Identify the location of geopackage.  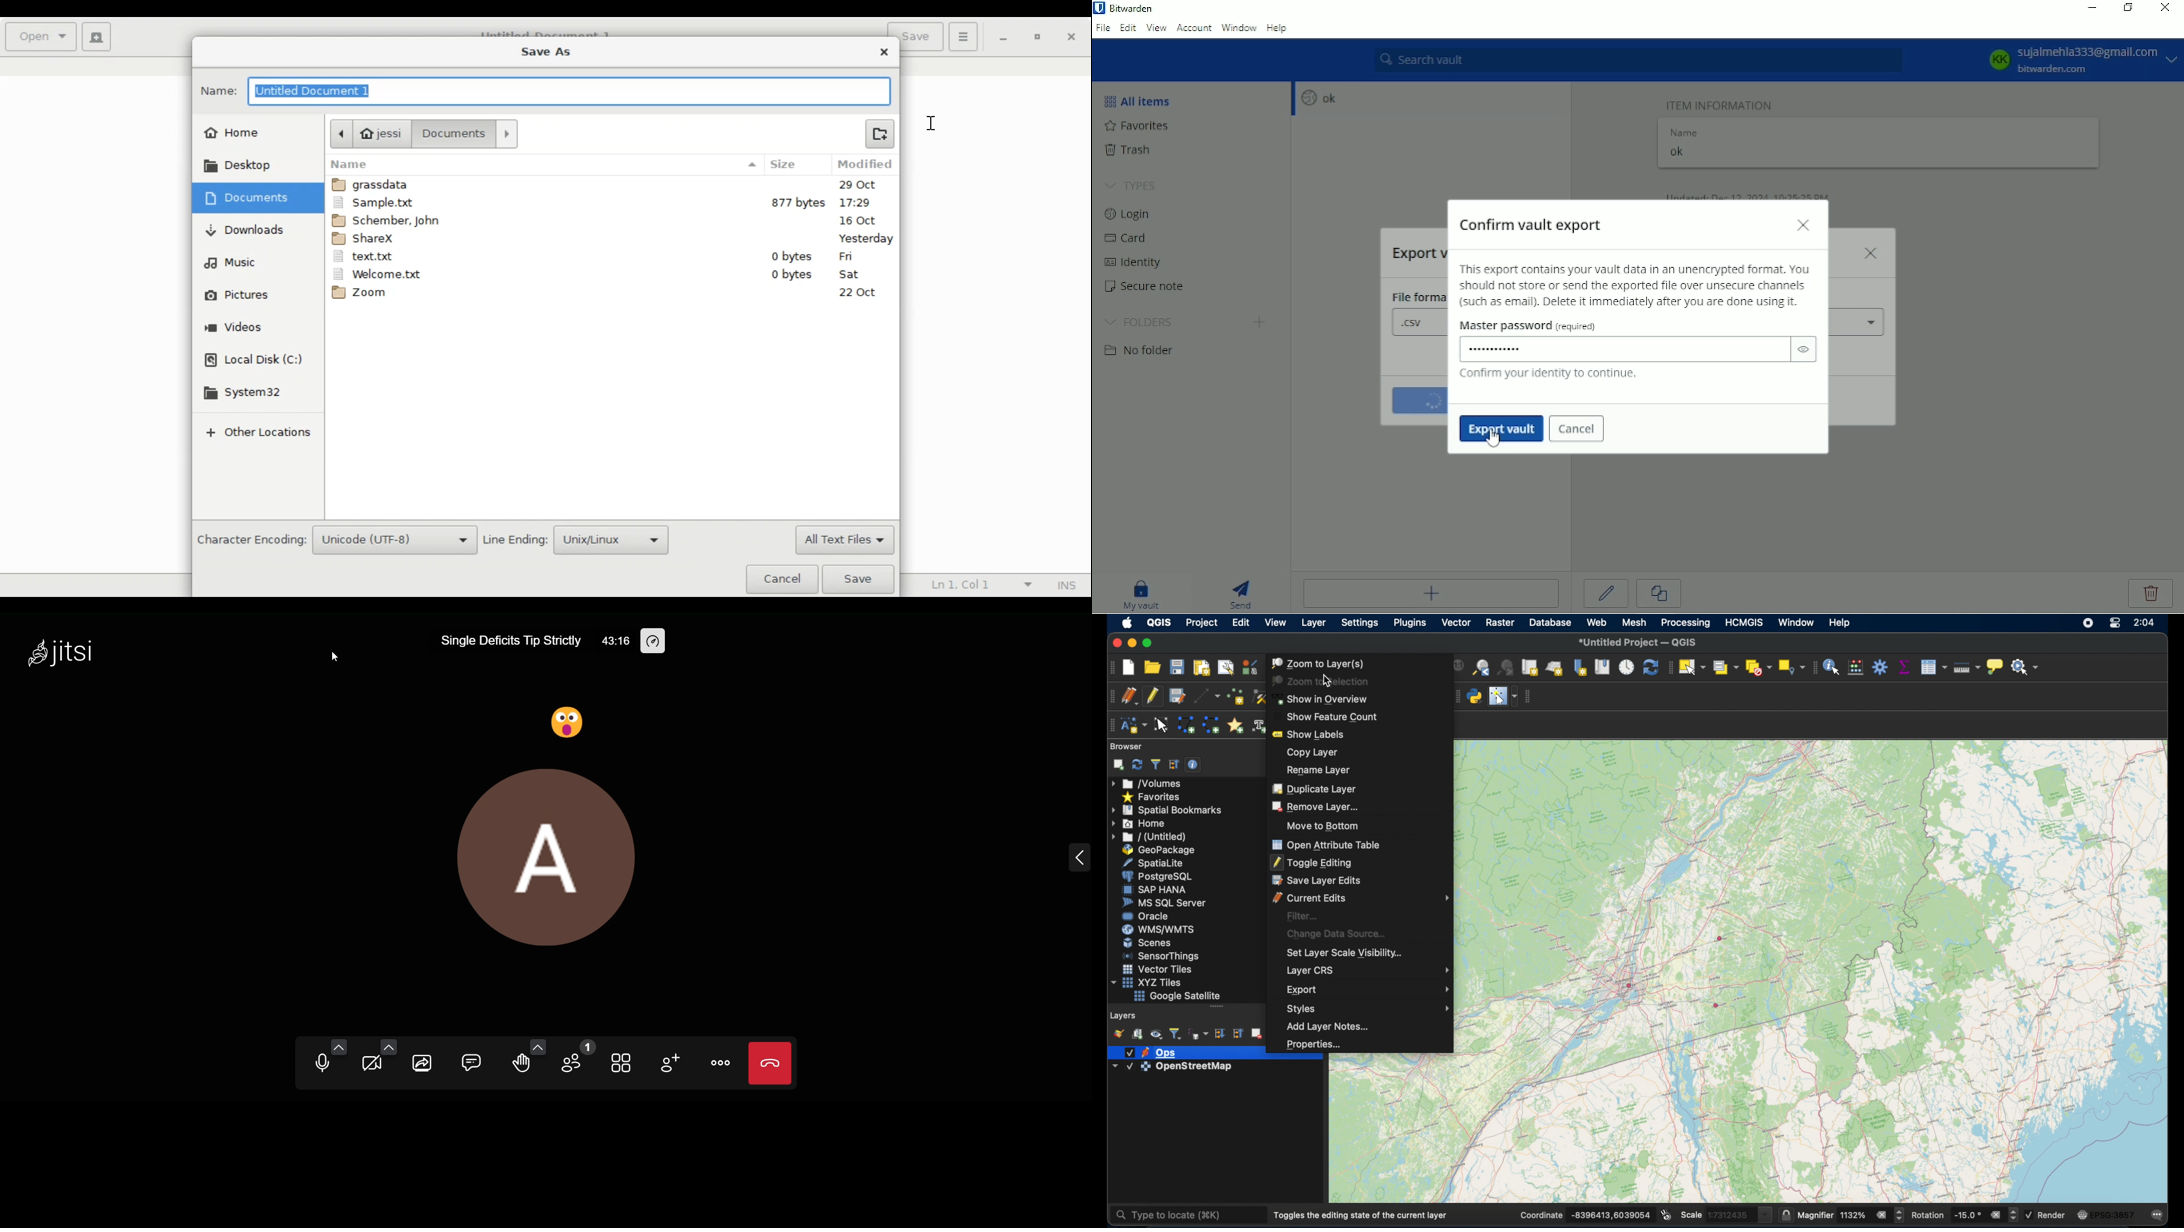
(1155, 850).